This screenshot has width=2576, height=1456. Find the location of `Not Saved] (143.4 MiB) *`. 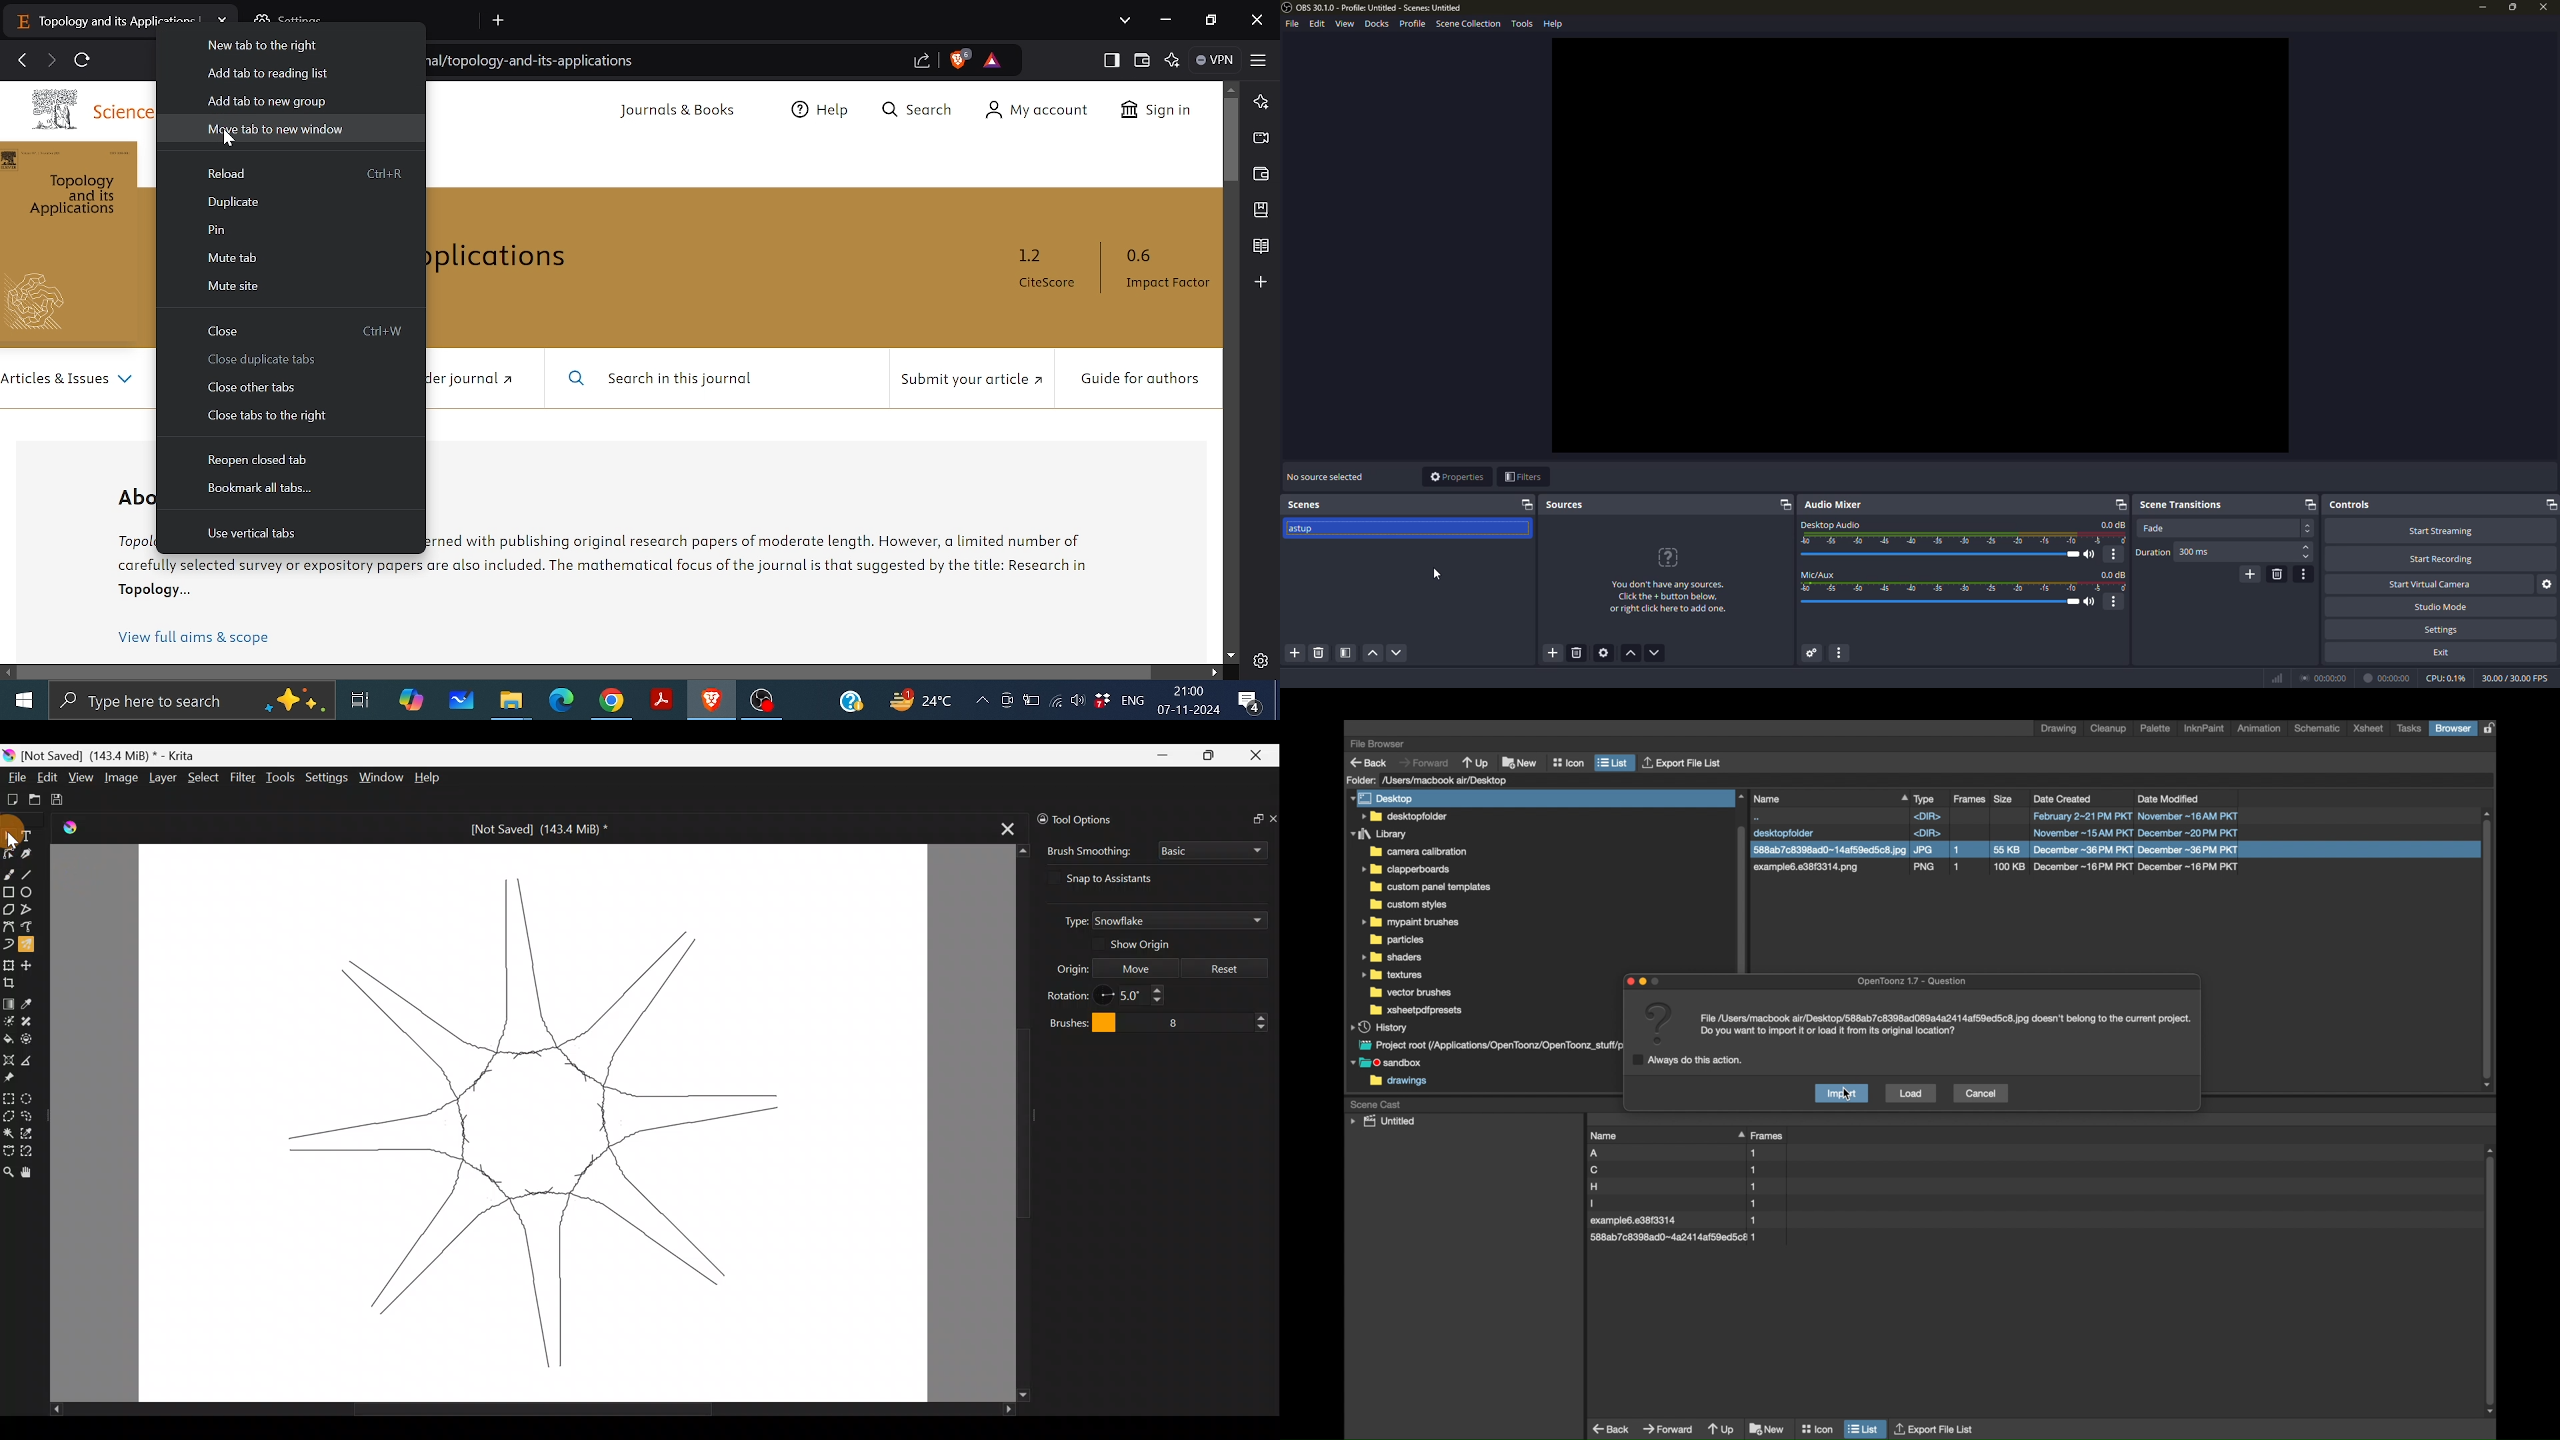

Not Saved] (143.4 MiB) * is located at coordinates (113, 754).